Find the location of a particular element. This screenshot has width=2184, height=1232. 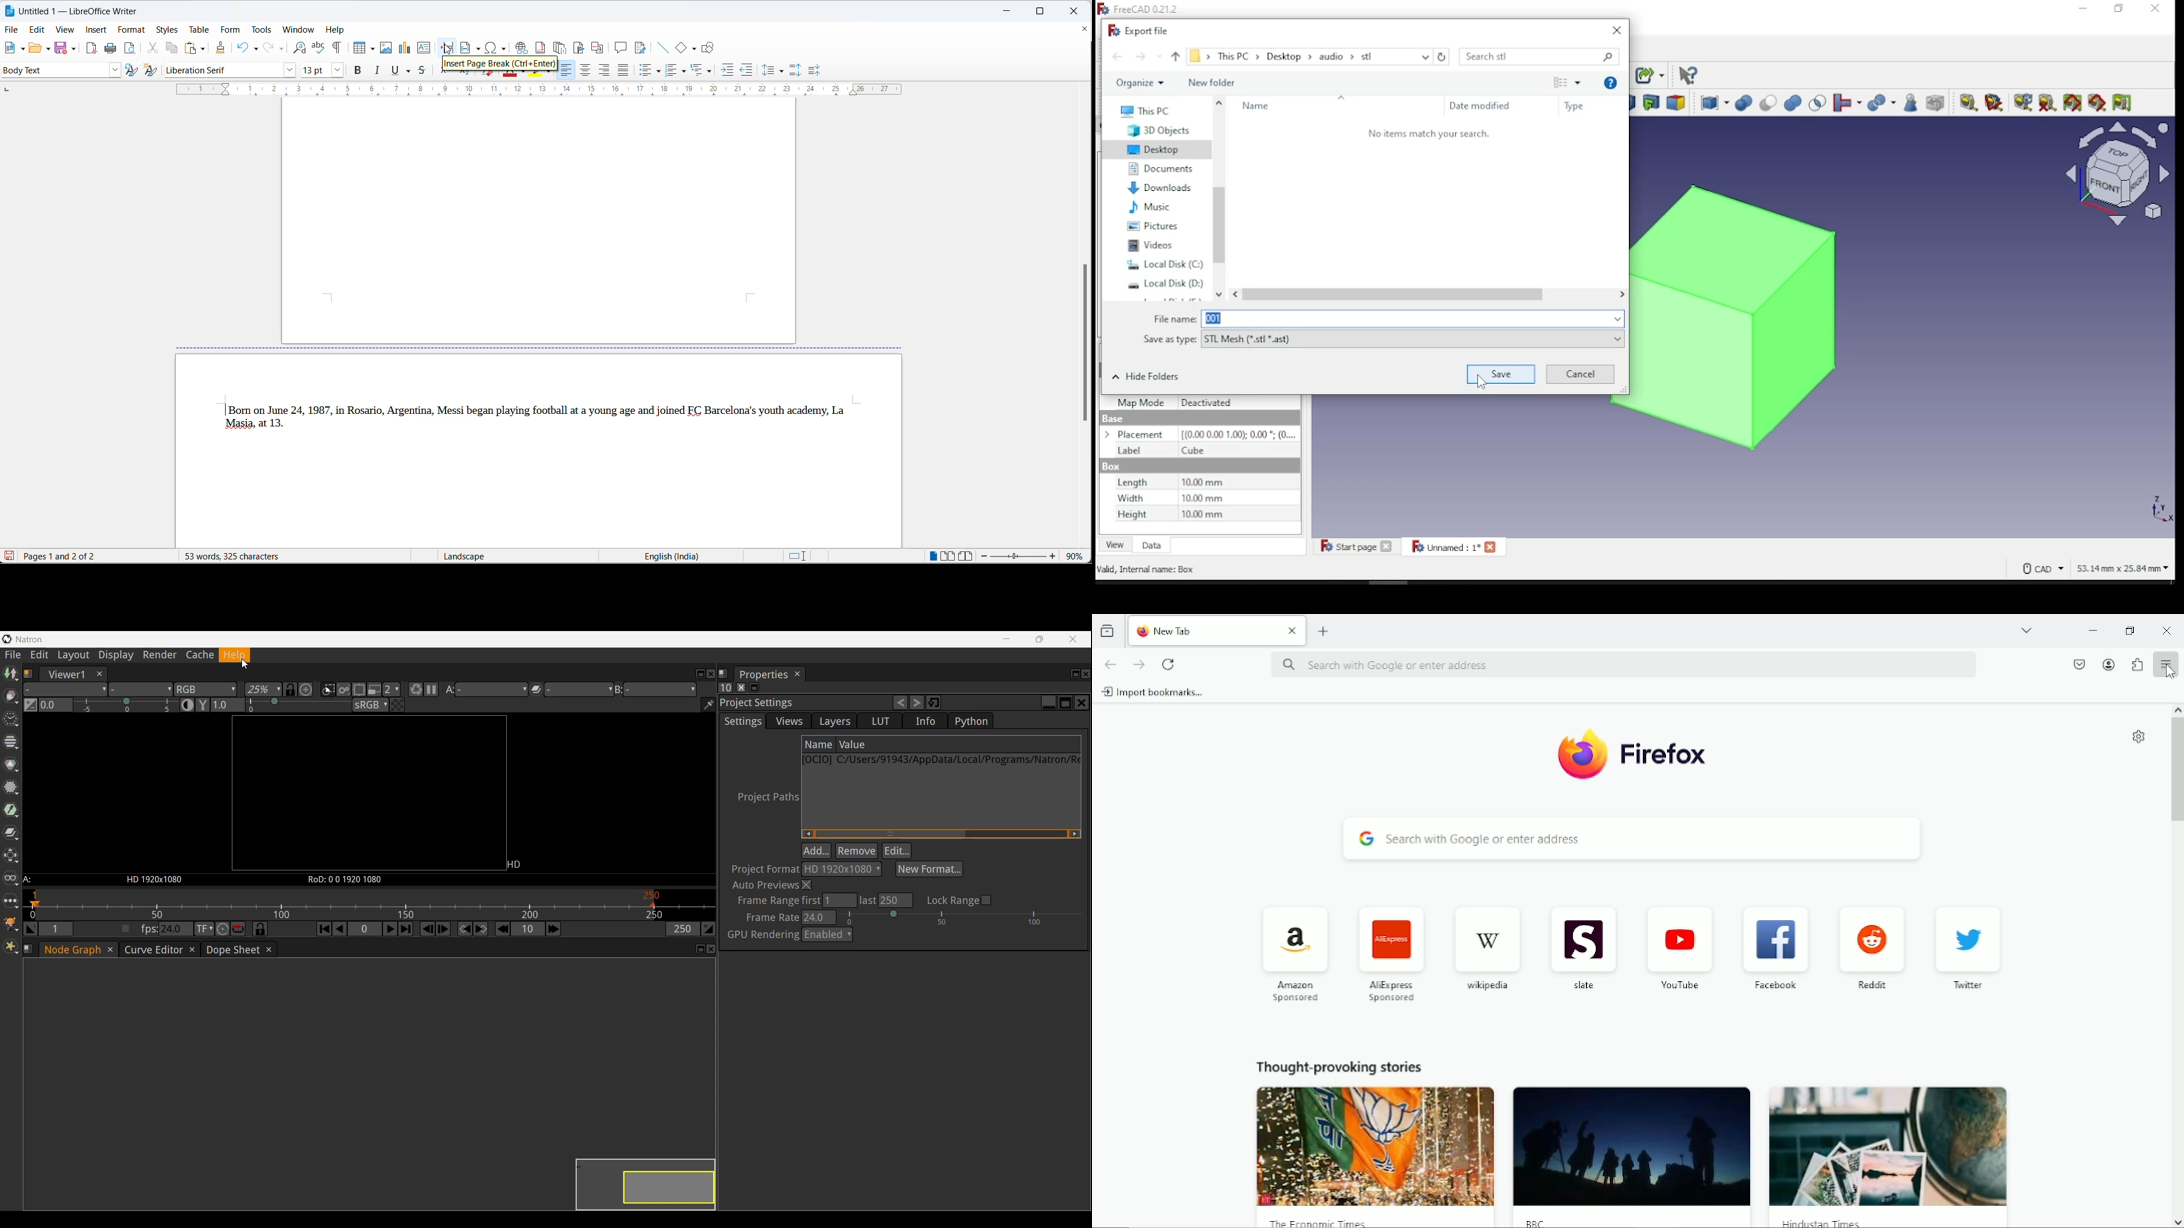

cut is located at coordinates (1769, 102).